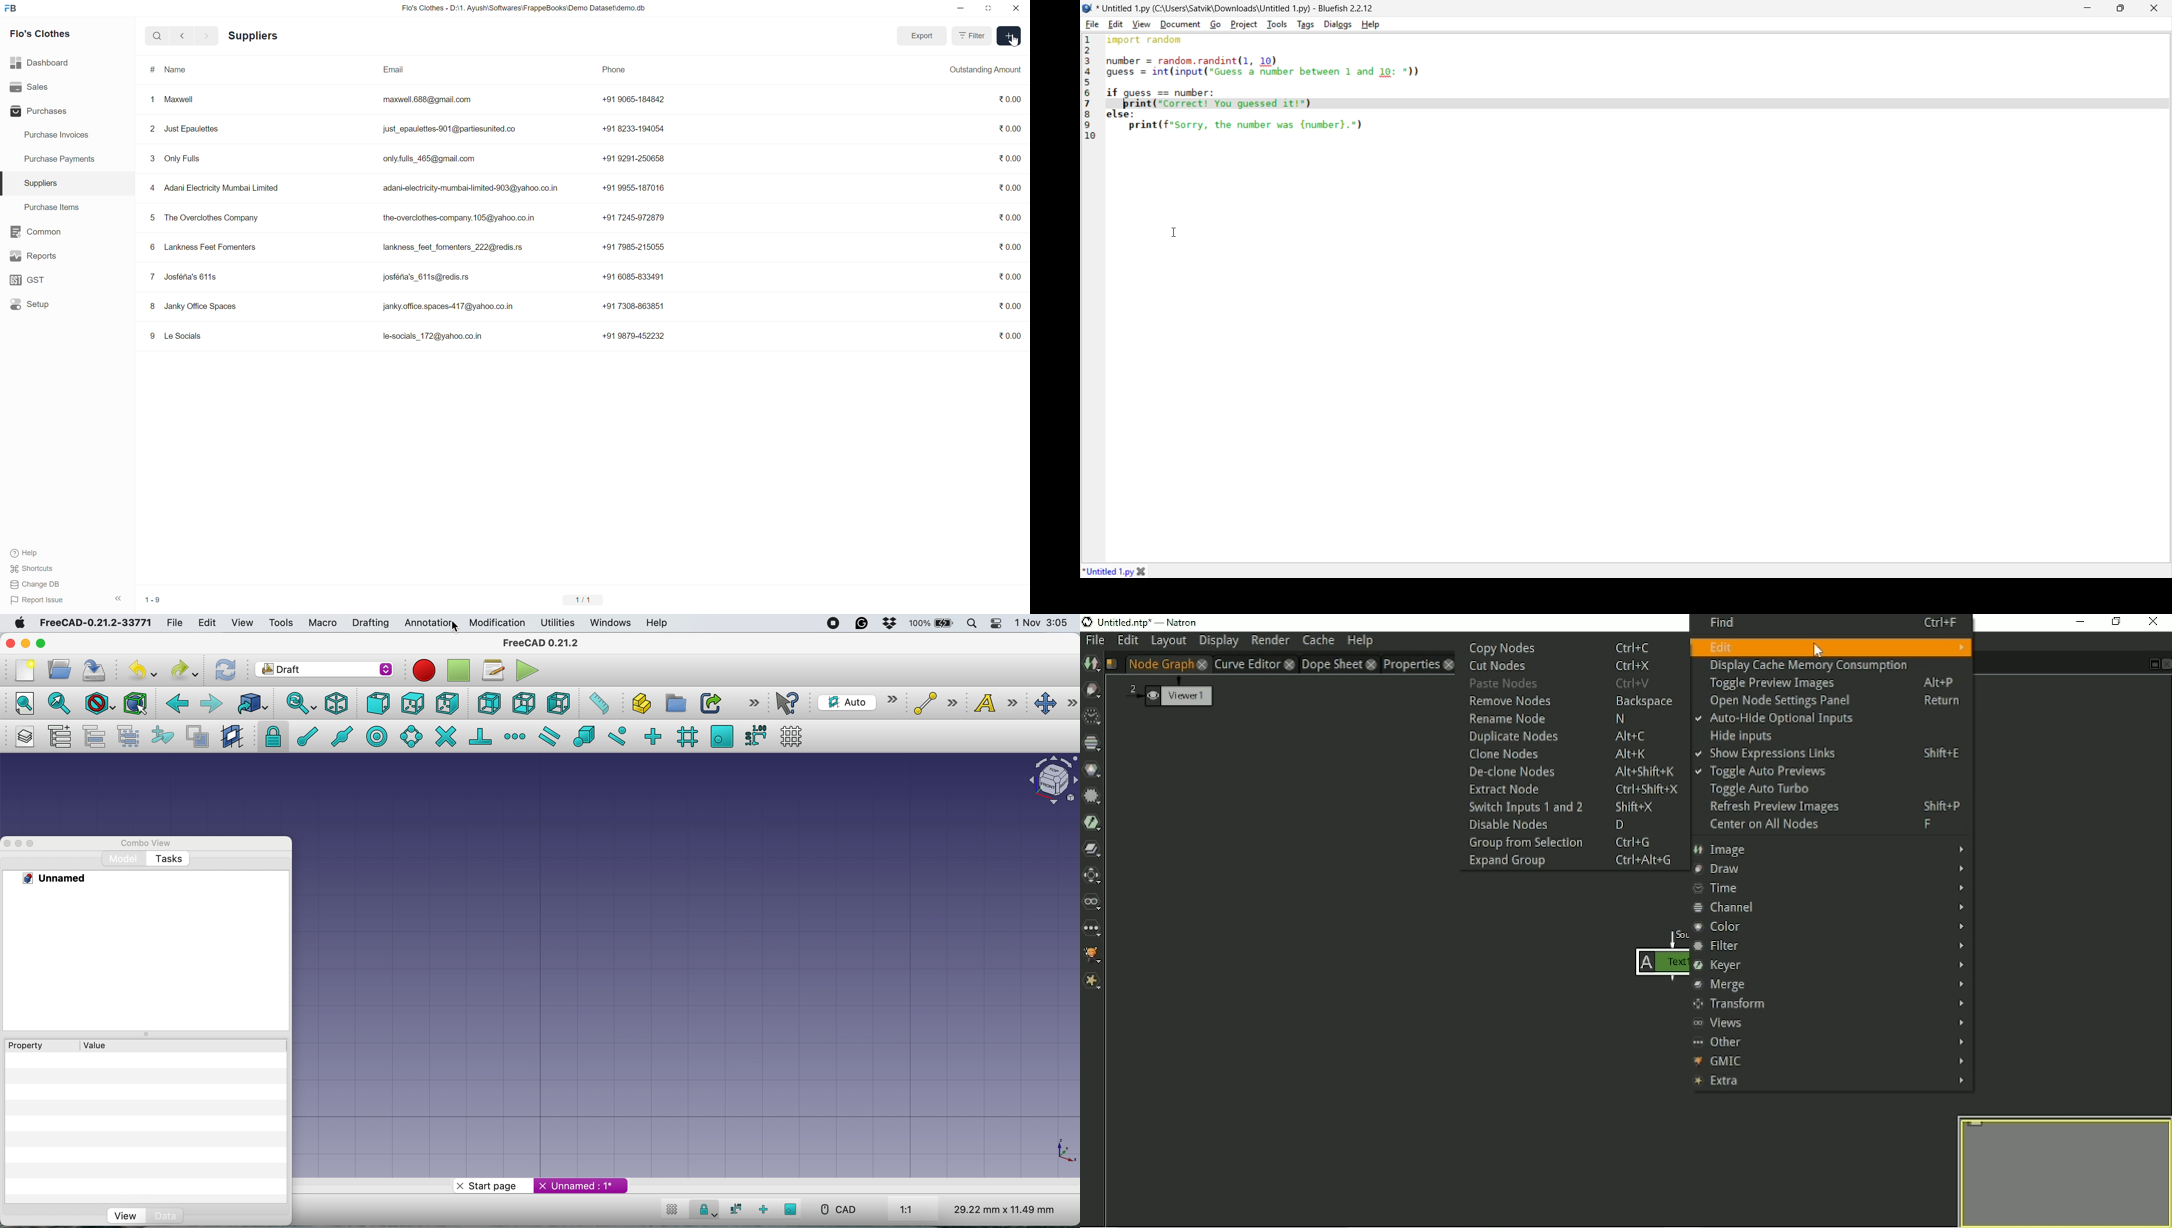  What do you see at coordinates (207, 35) in the screenshot?
I see `Next` at bounding box center [207, 35].